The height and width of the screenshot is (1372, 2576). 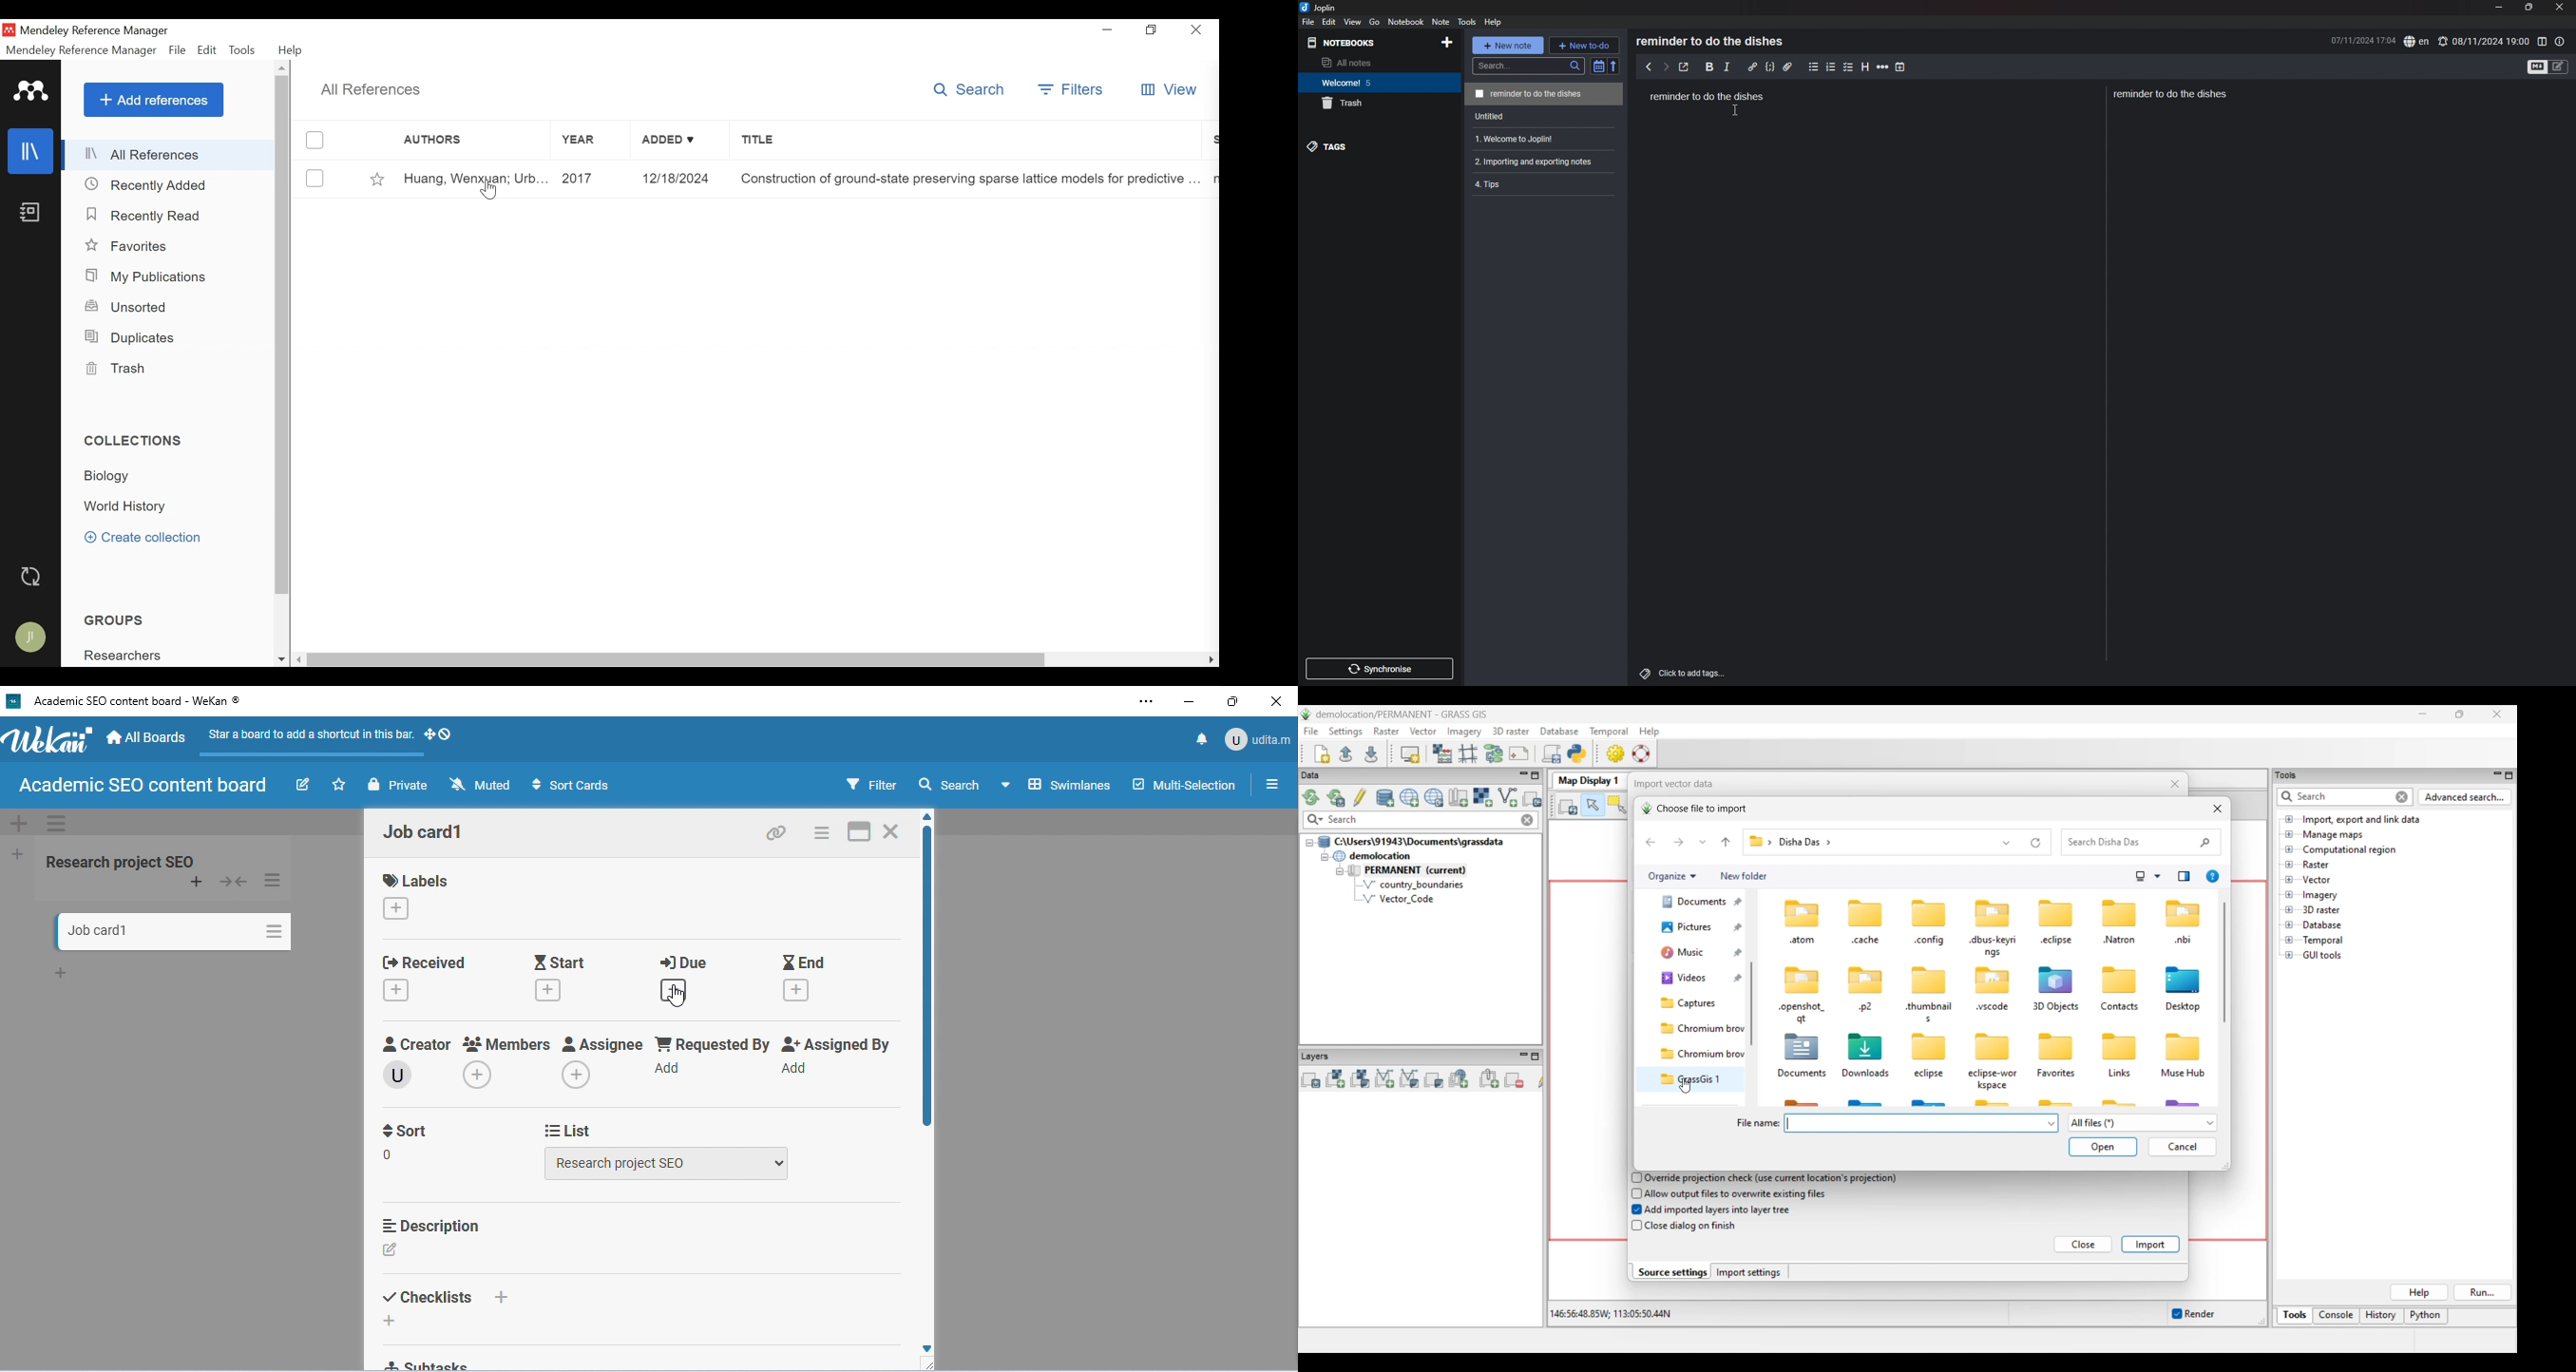 What do you see at coordinates (154, 100) in the screenshot?
I see `Add References` at bounding box center [154, 100].